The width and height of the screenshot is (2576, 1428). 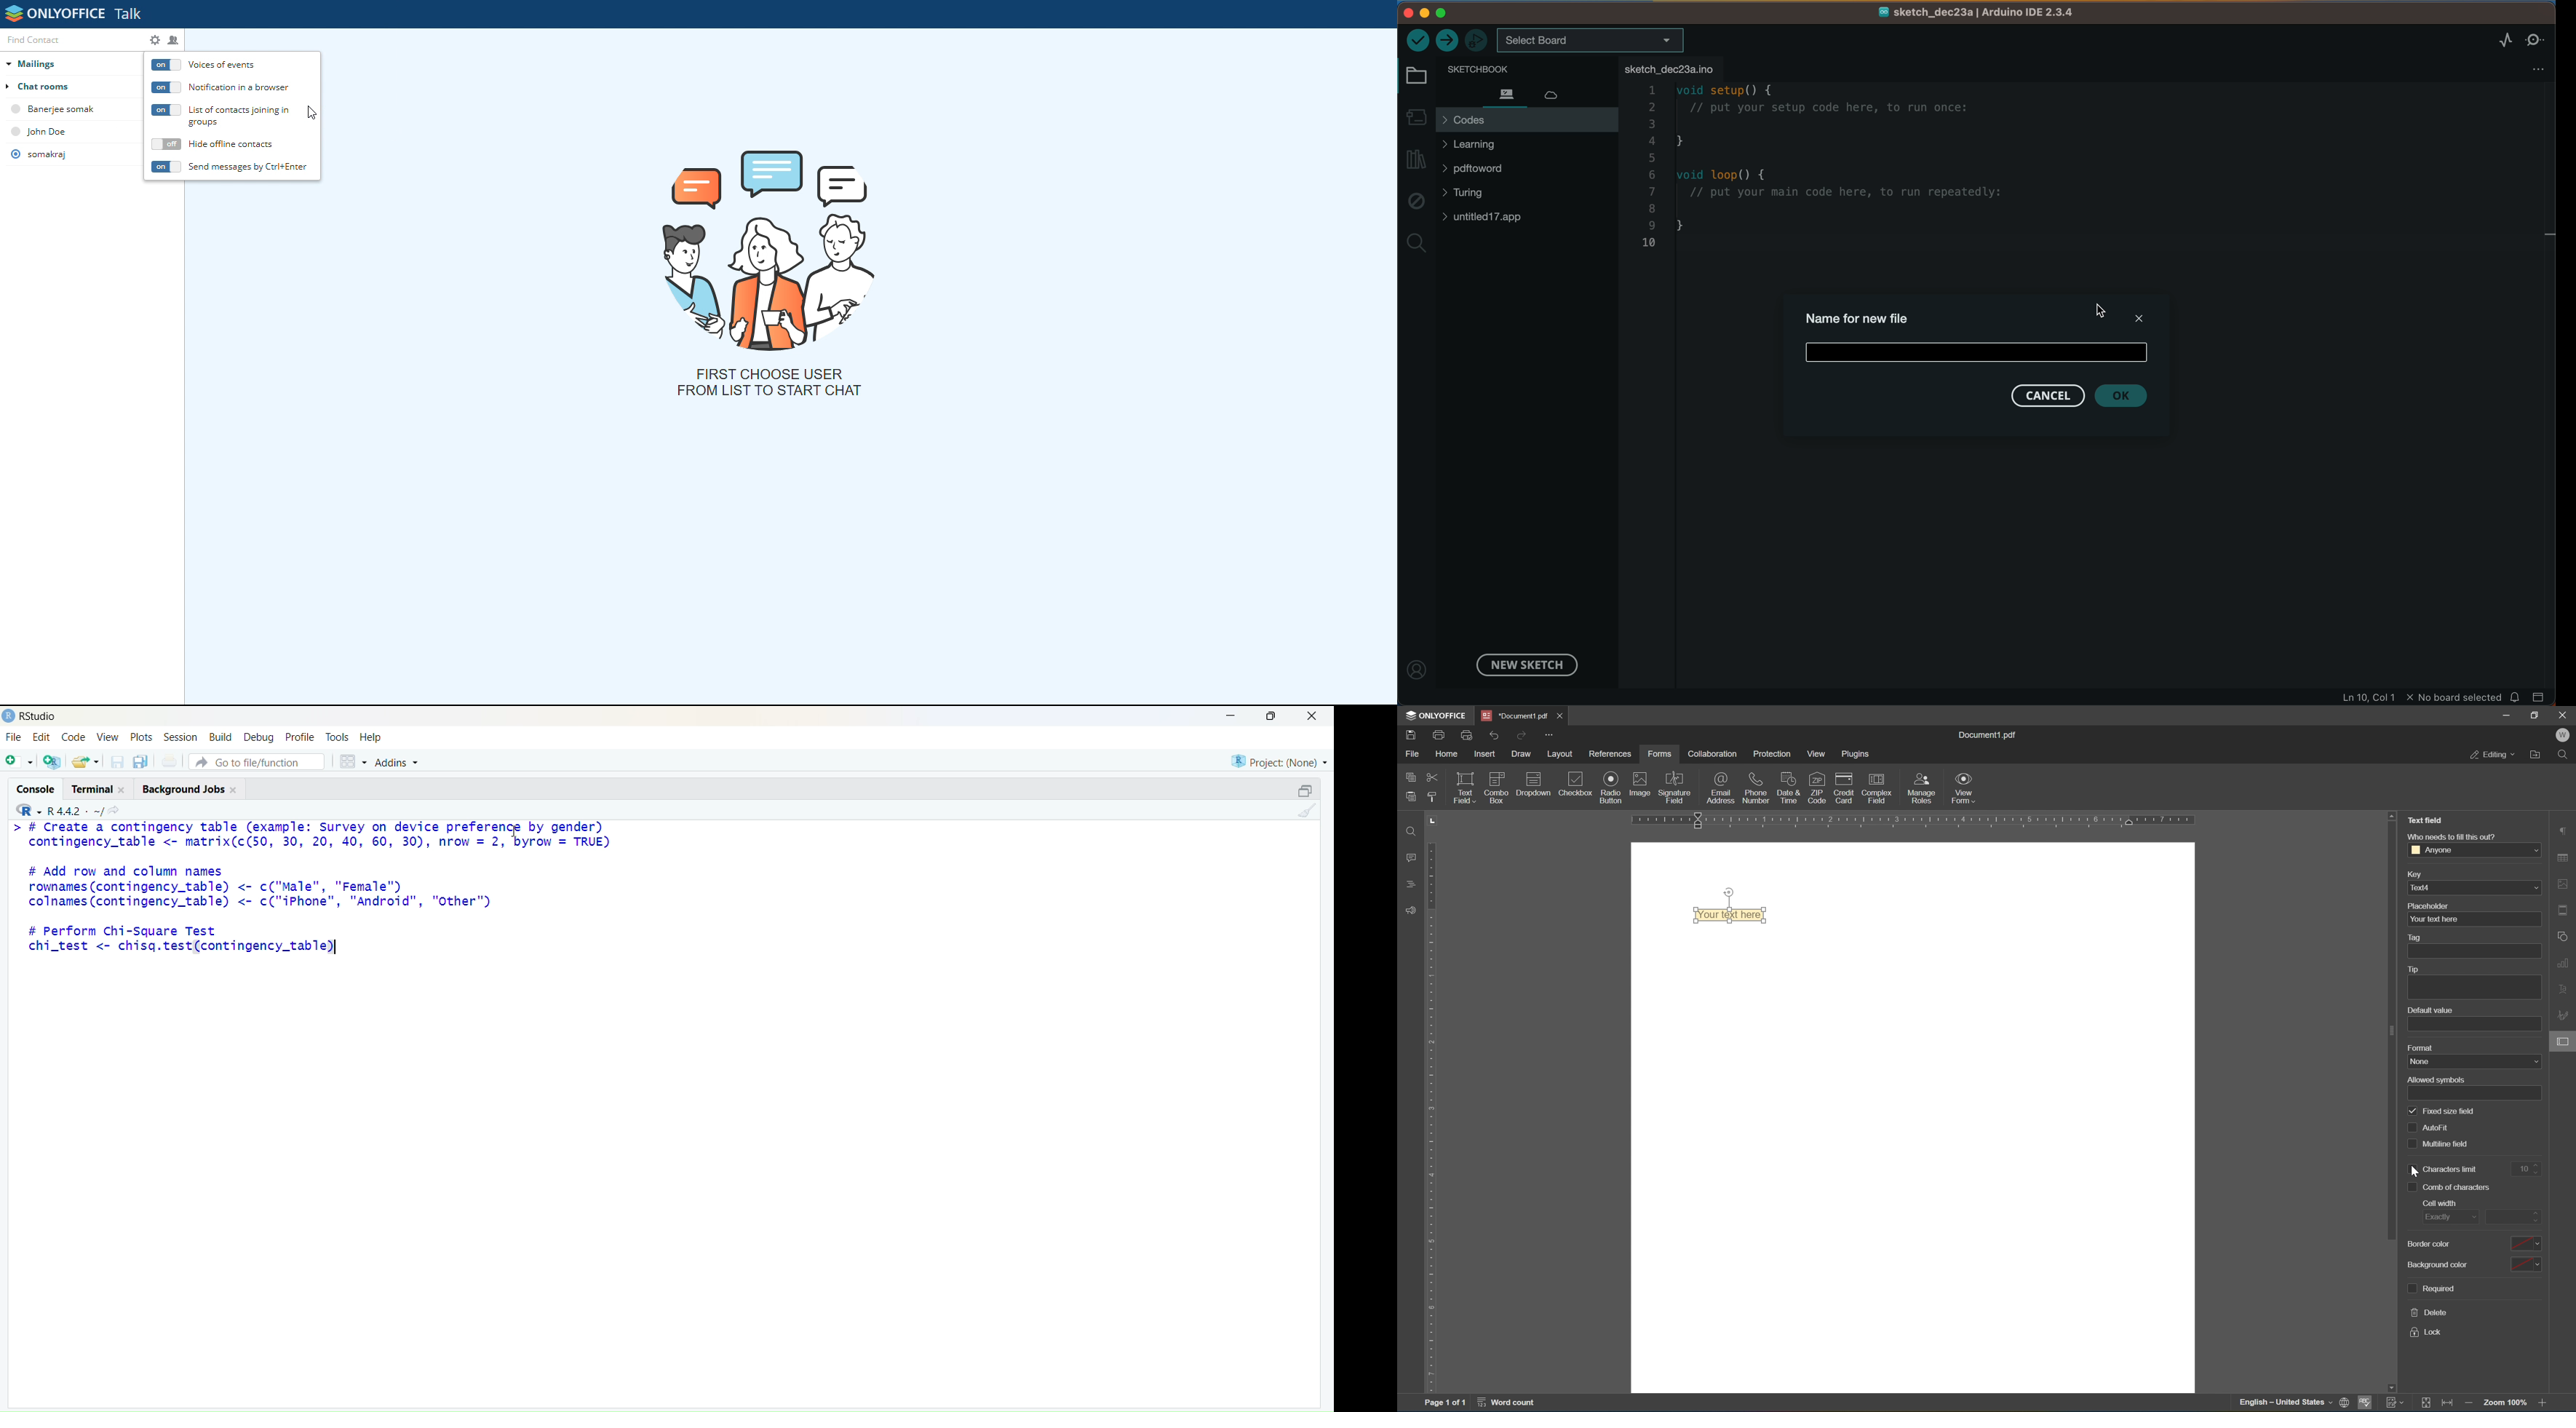 I want to click on none, so click(x=2476, y=1062).